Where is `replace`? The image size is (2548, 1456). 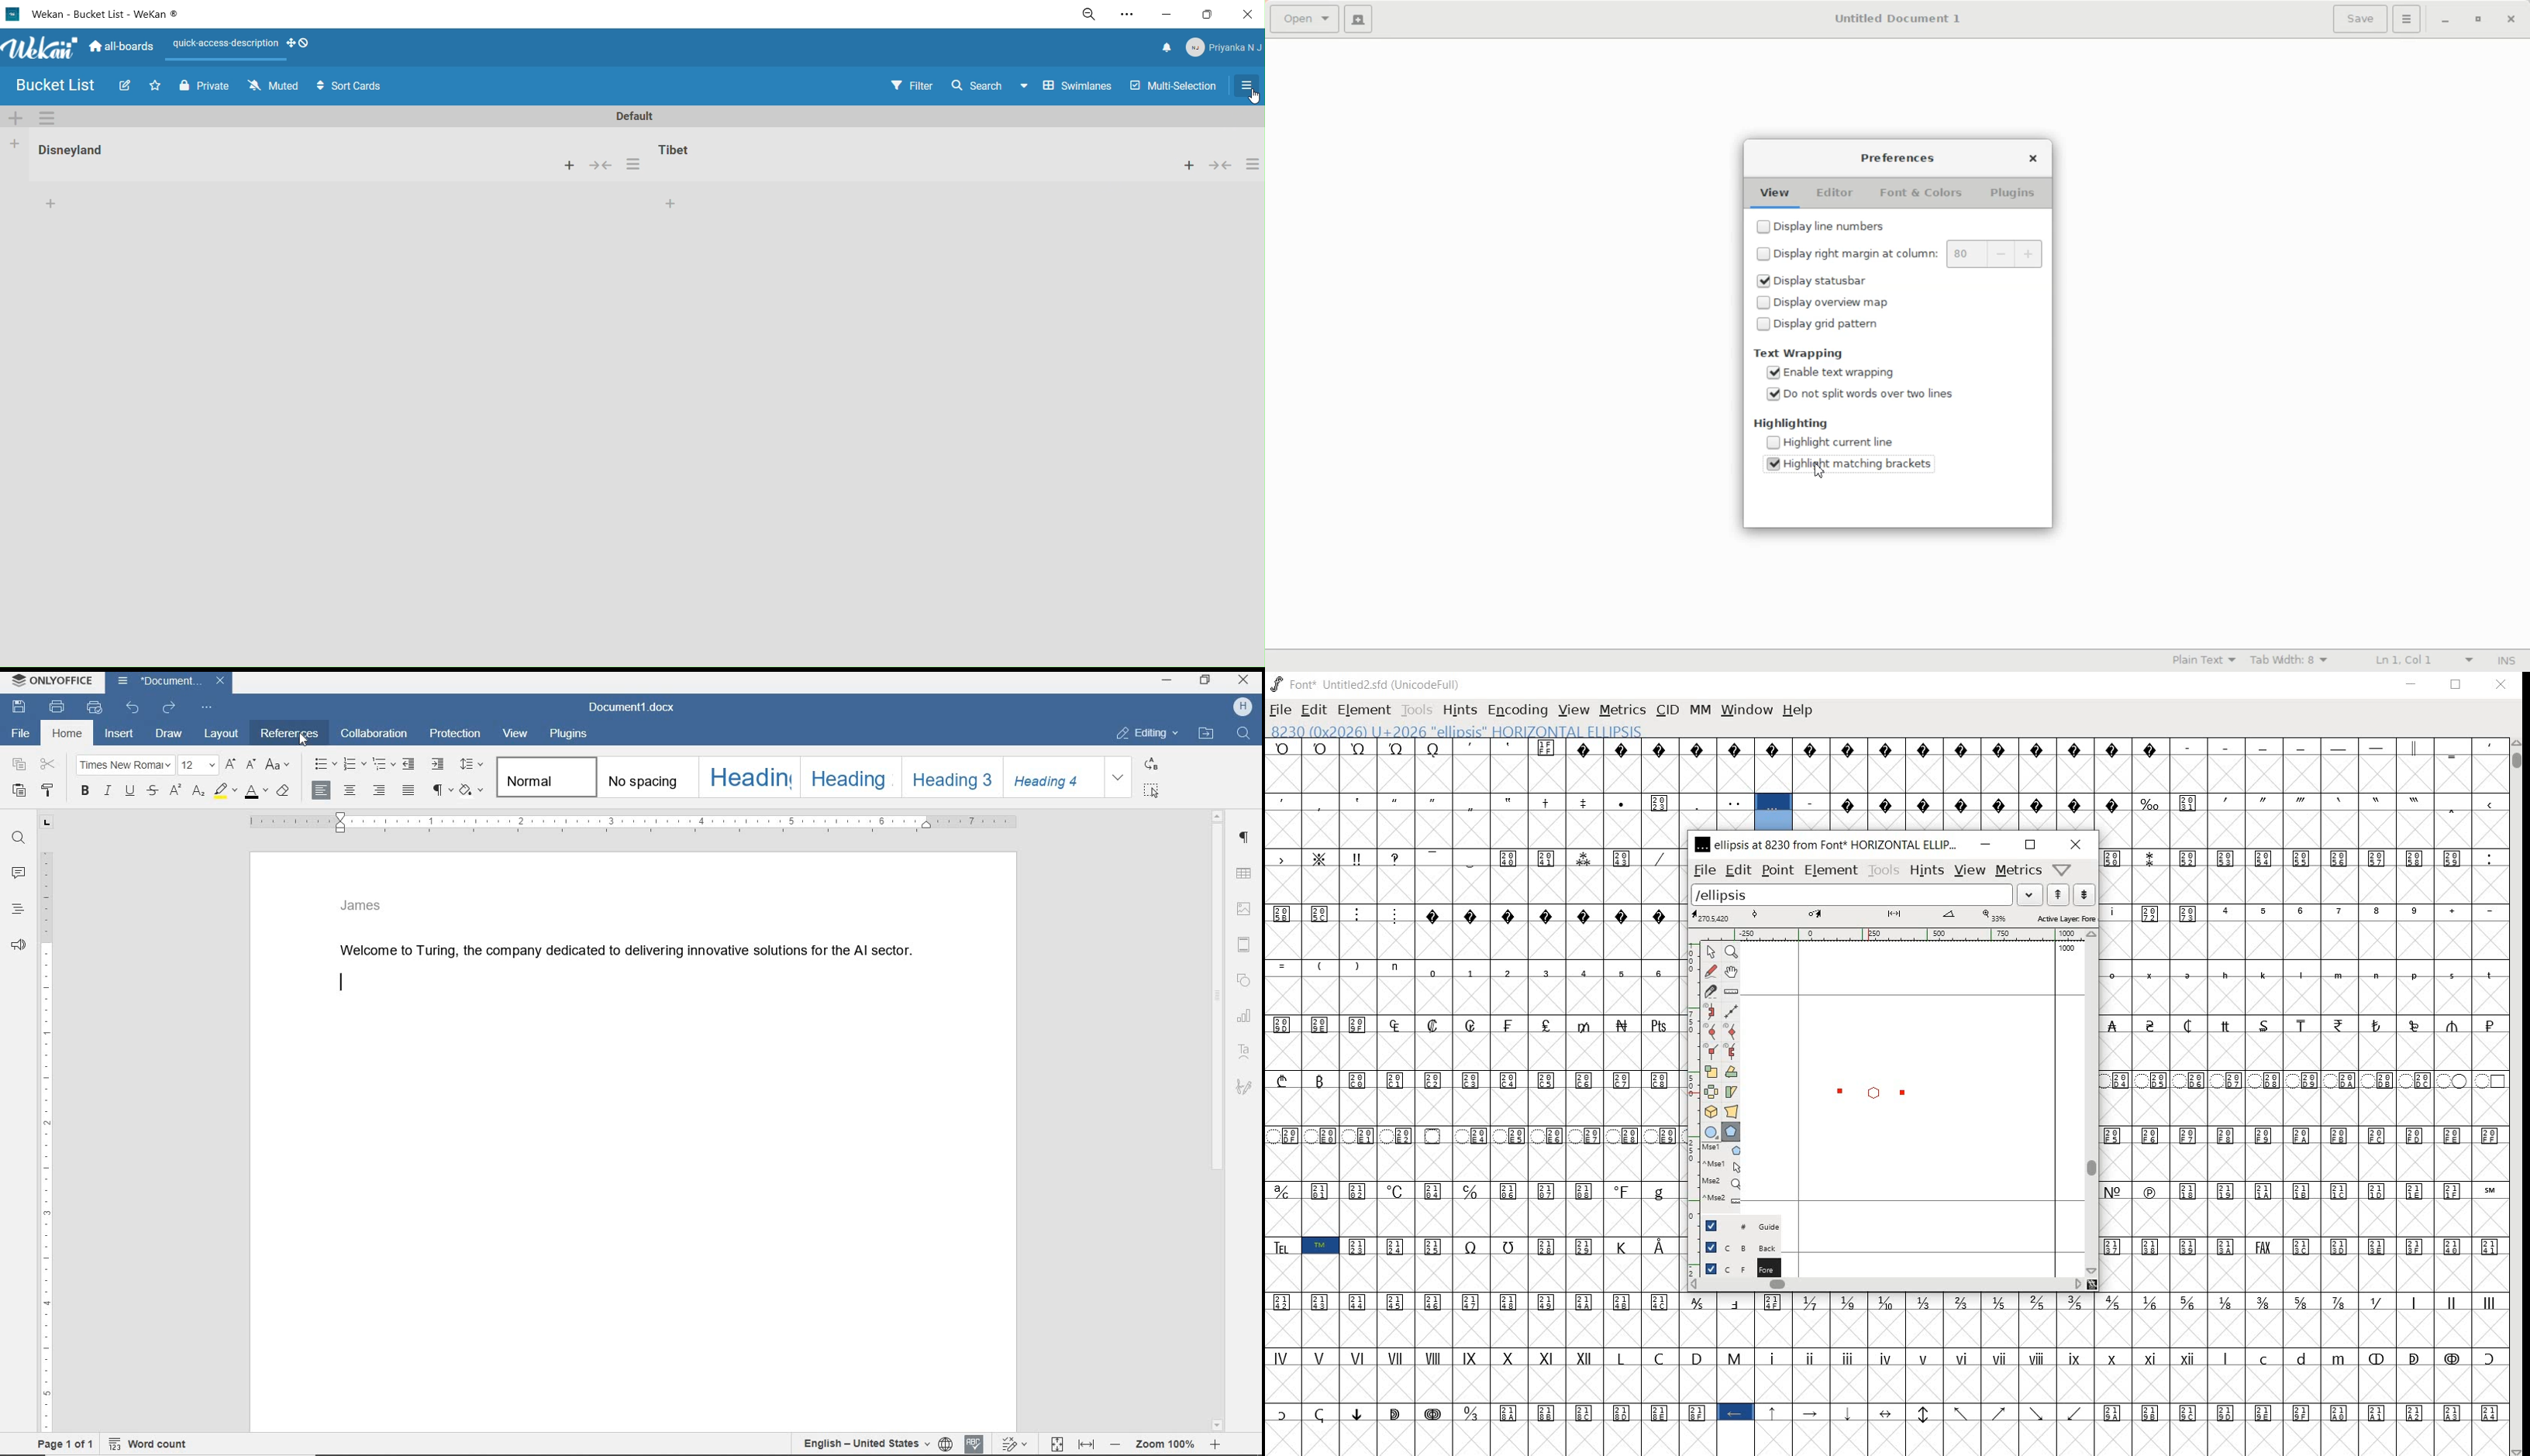
replace is located at coordinates (1152, 765).